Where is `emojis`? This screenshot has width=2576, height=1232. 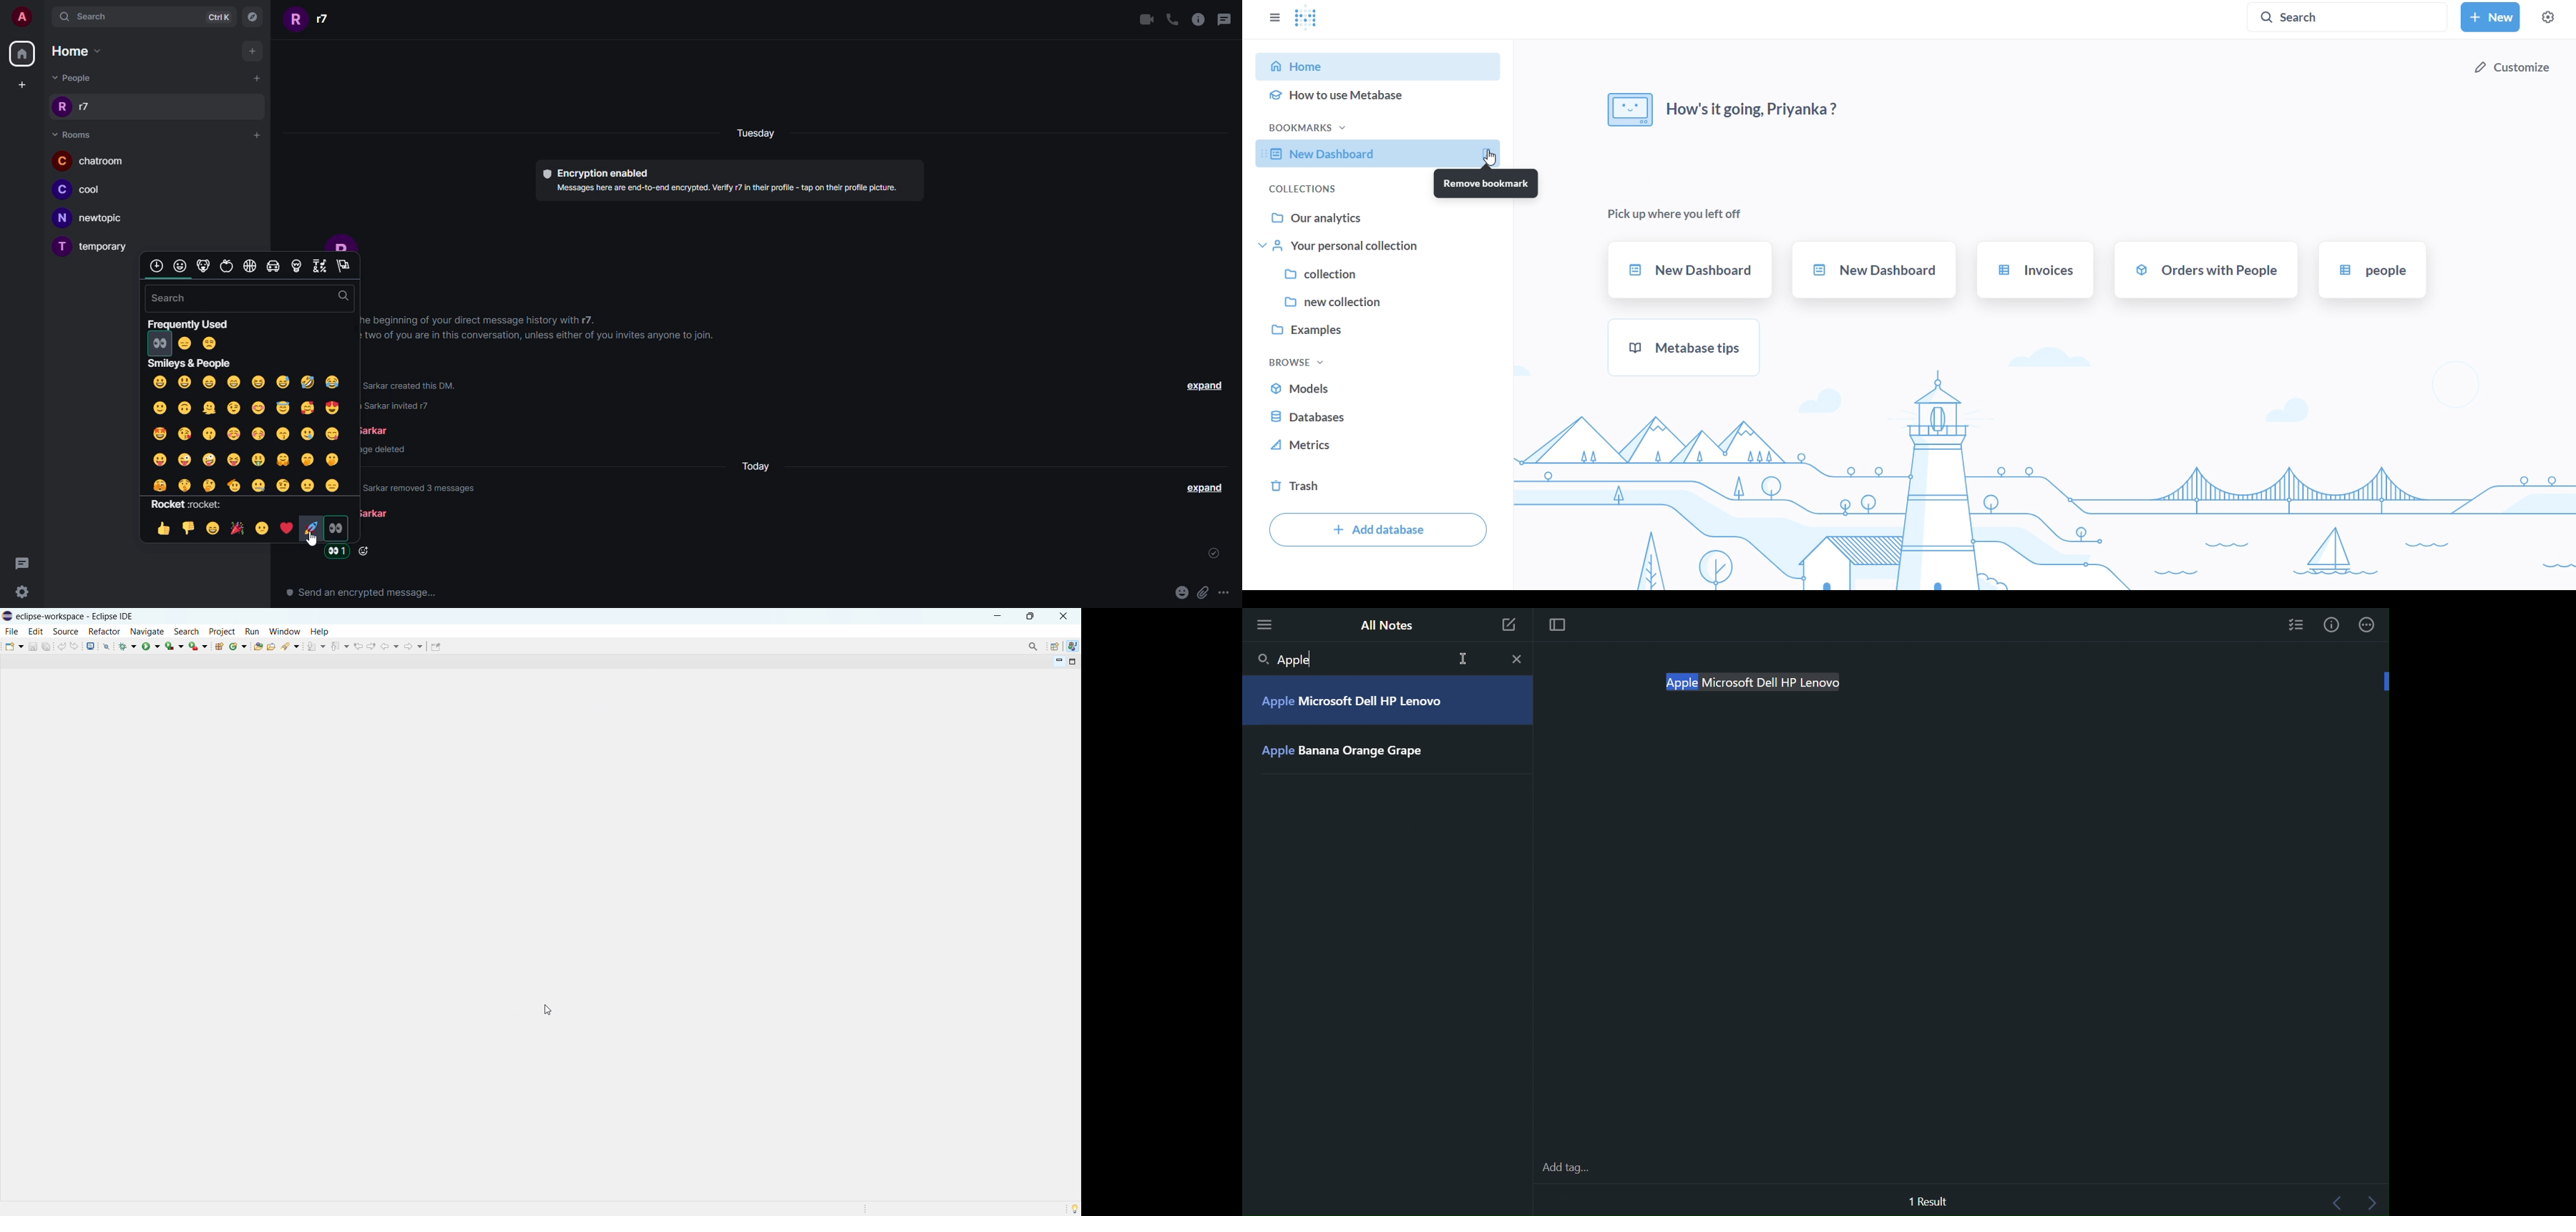 emojis is located at coordinates (250, 435).